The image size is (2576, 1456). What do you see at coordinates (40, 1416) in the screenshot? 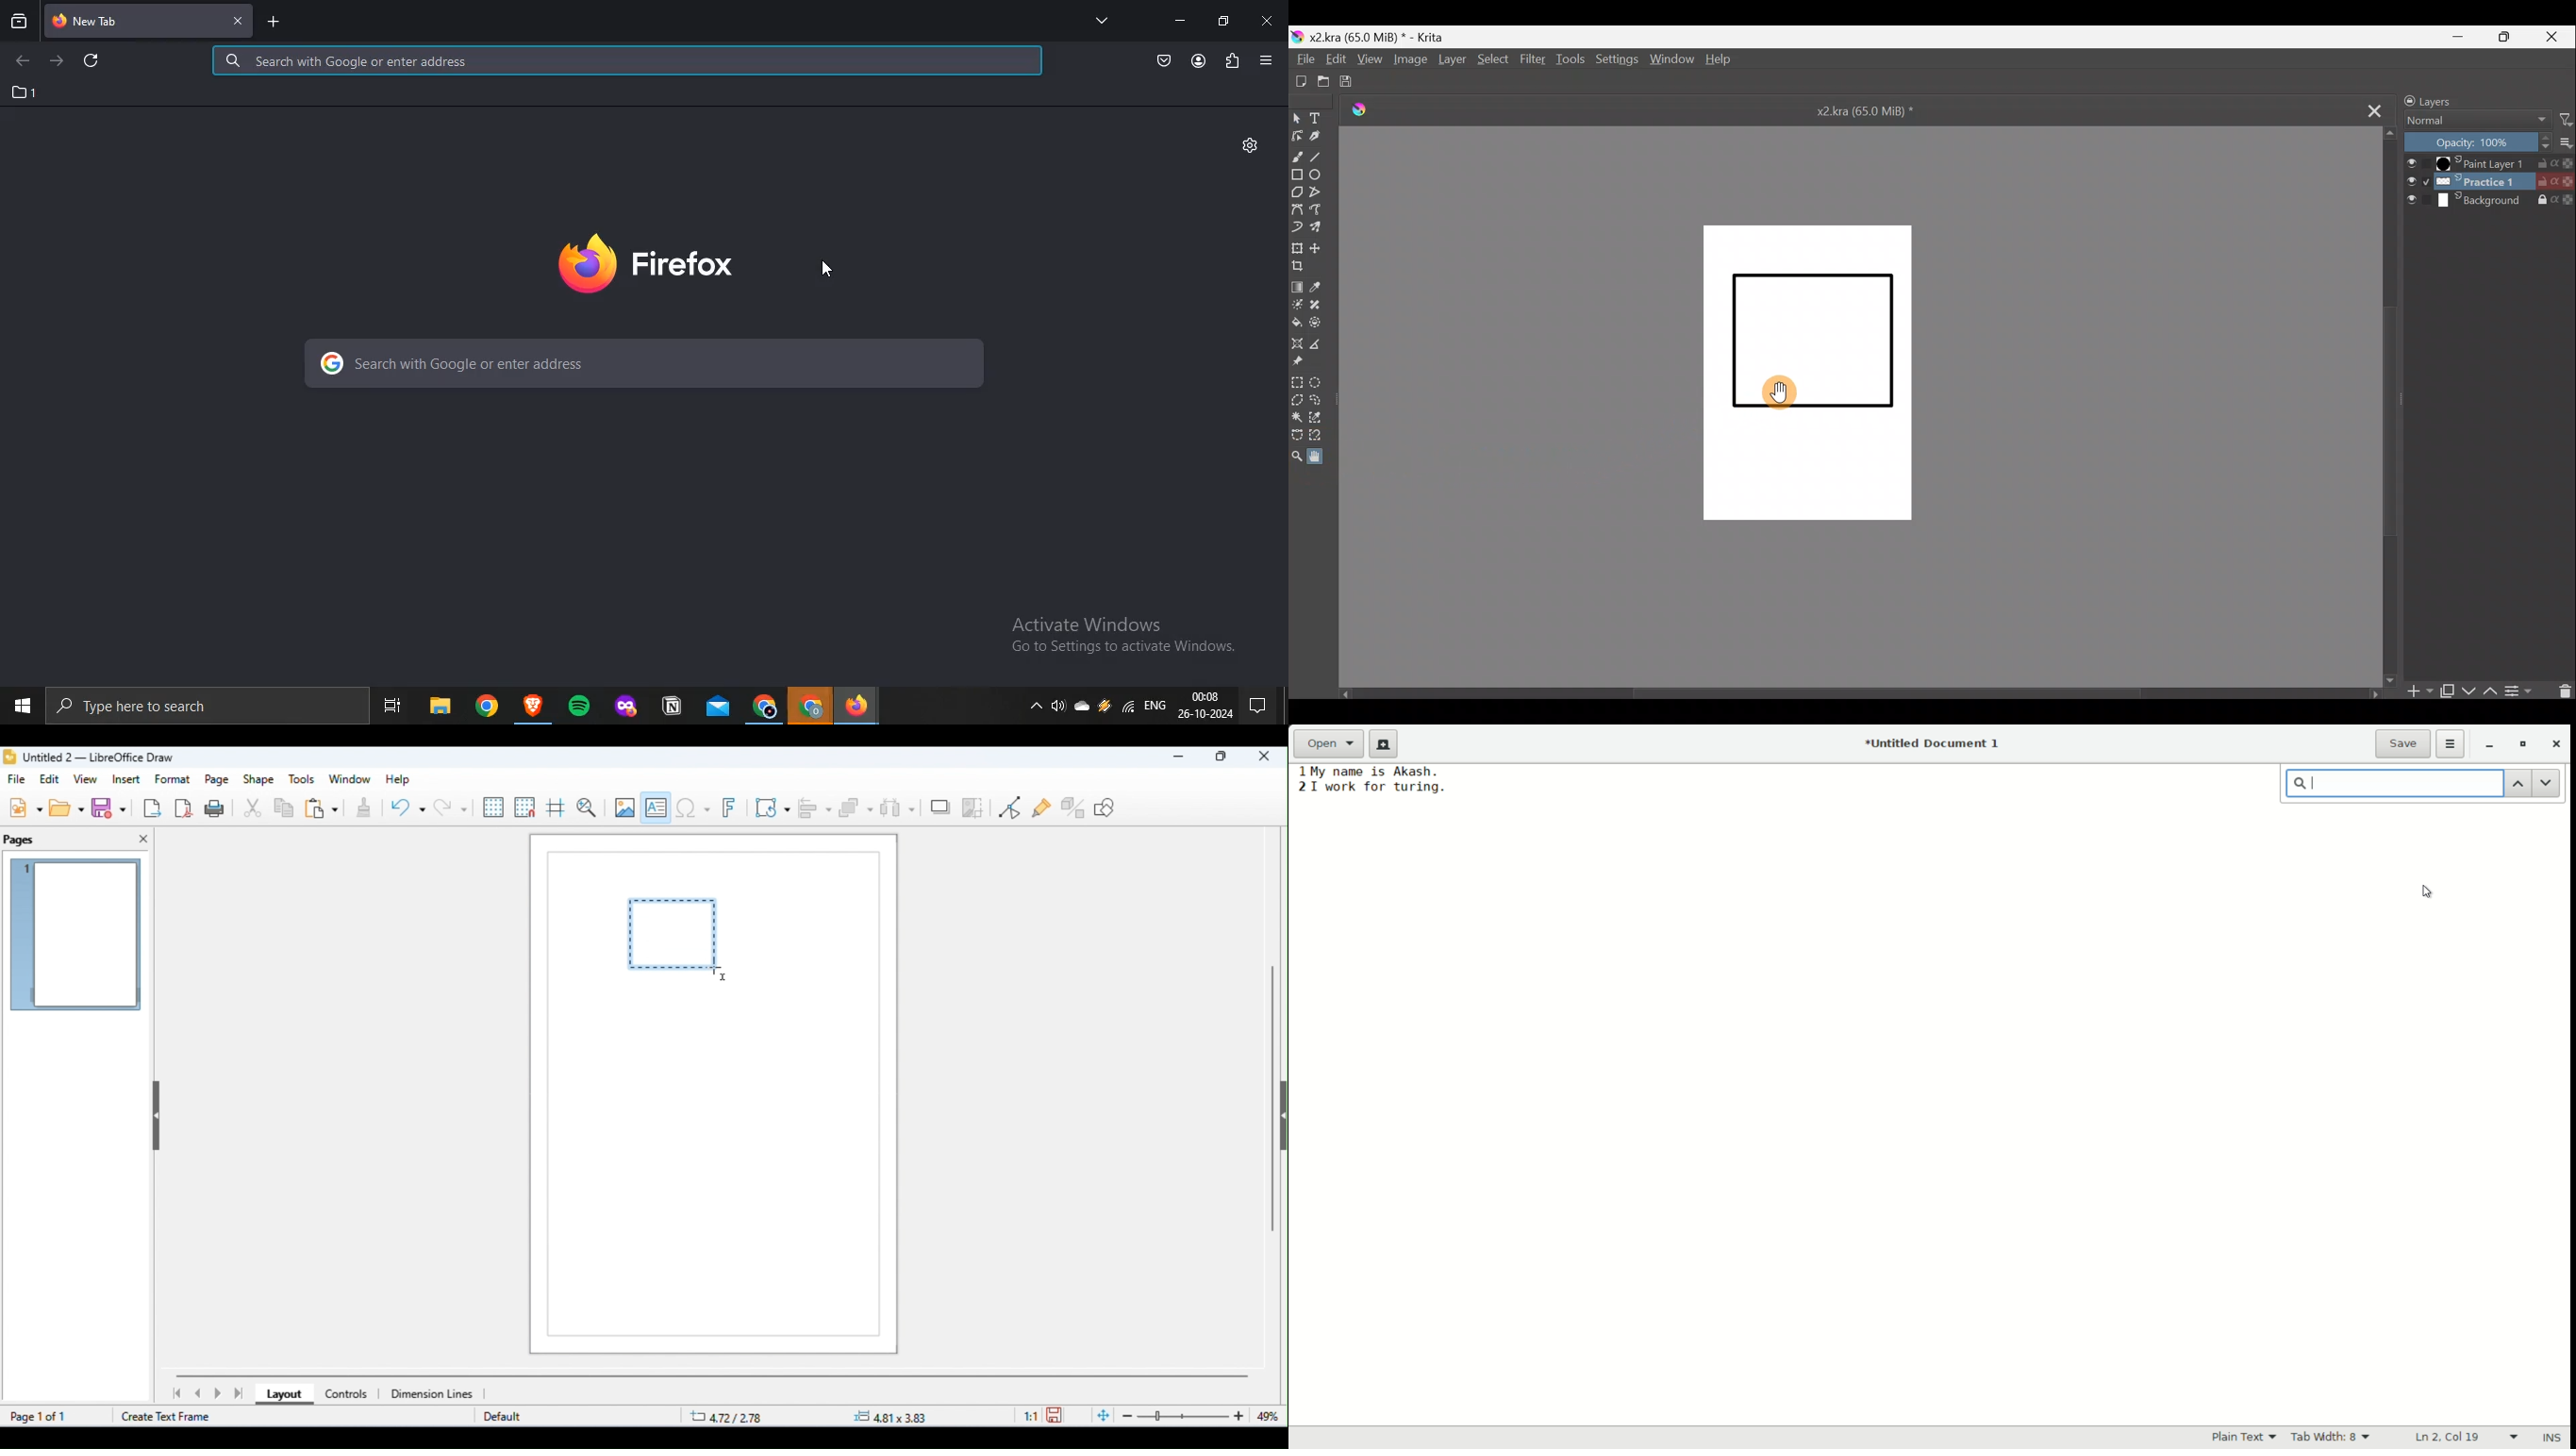
I see `page 1 of 1` at bounding box center [40, 1416].